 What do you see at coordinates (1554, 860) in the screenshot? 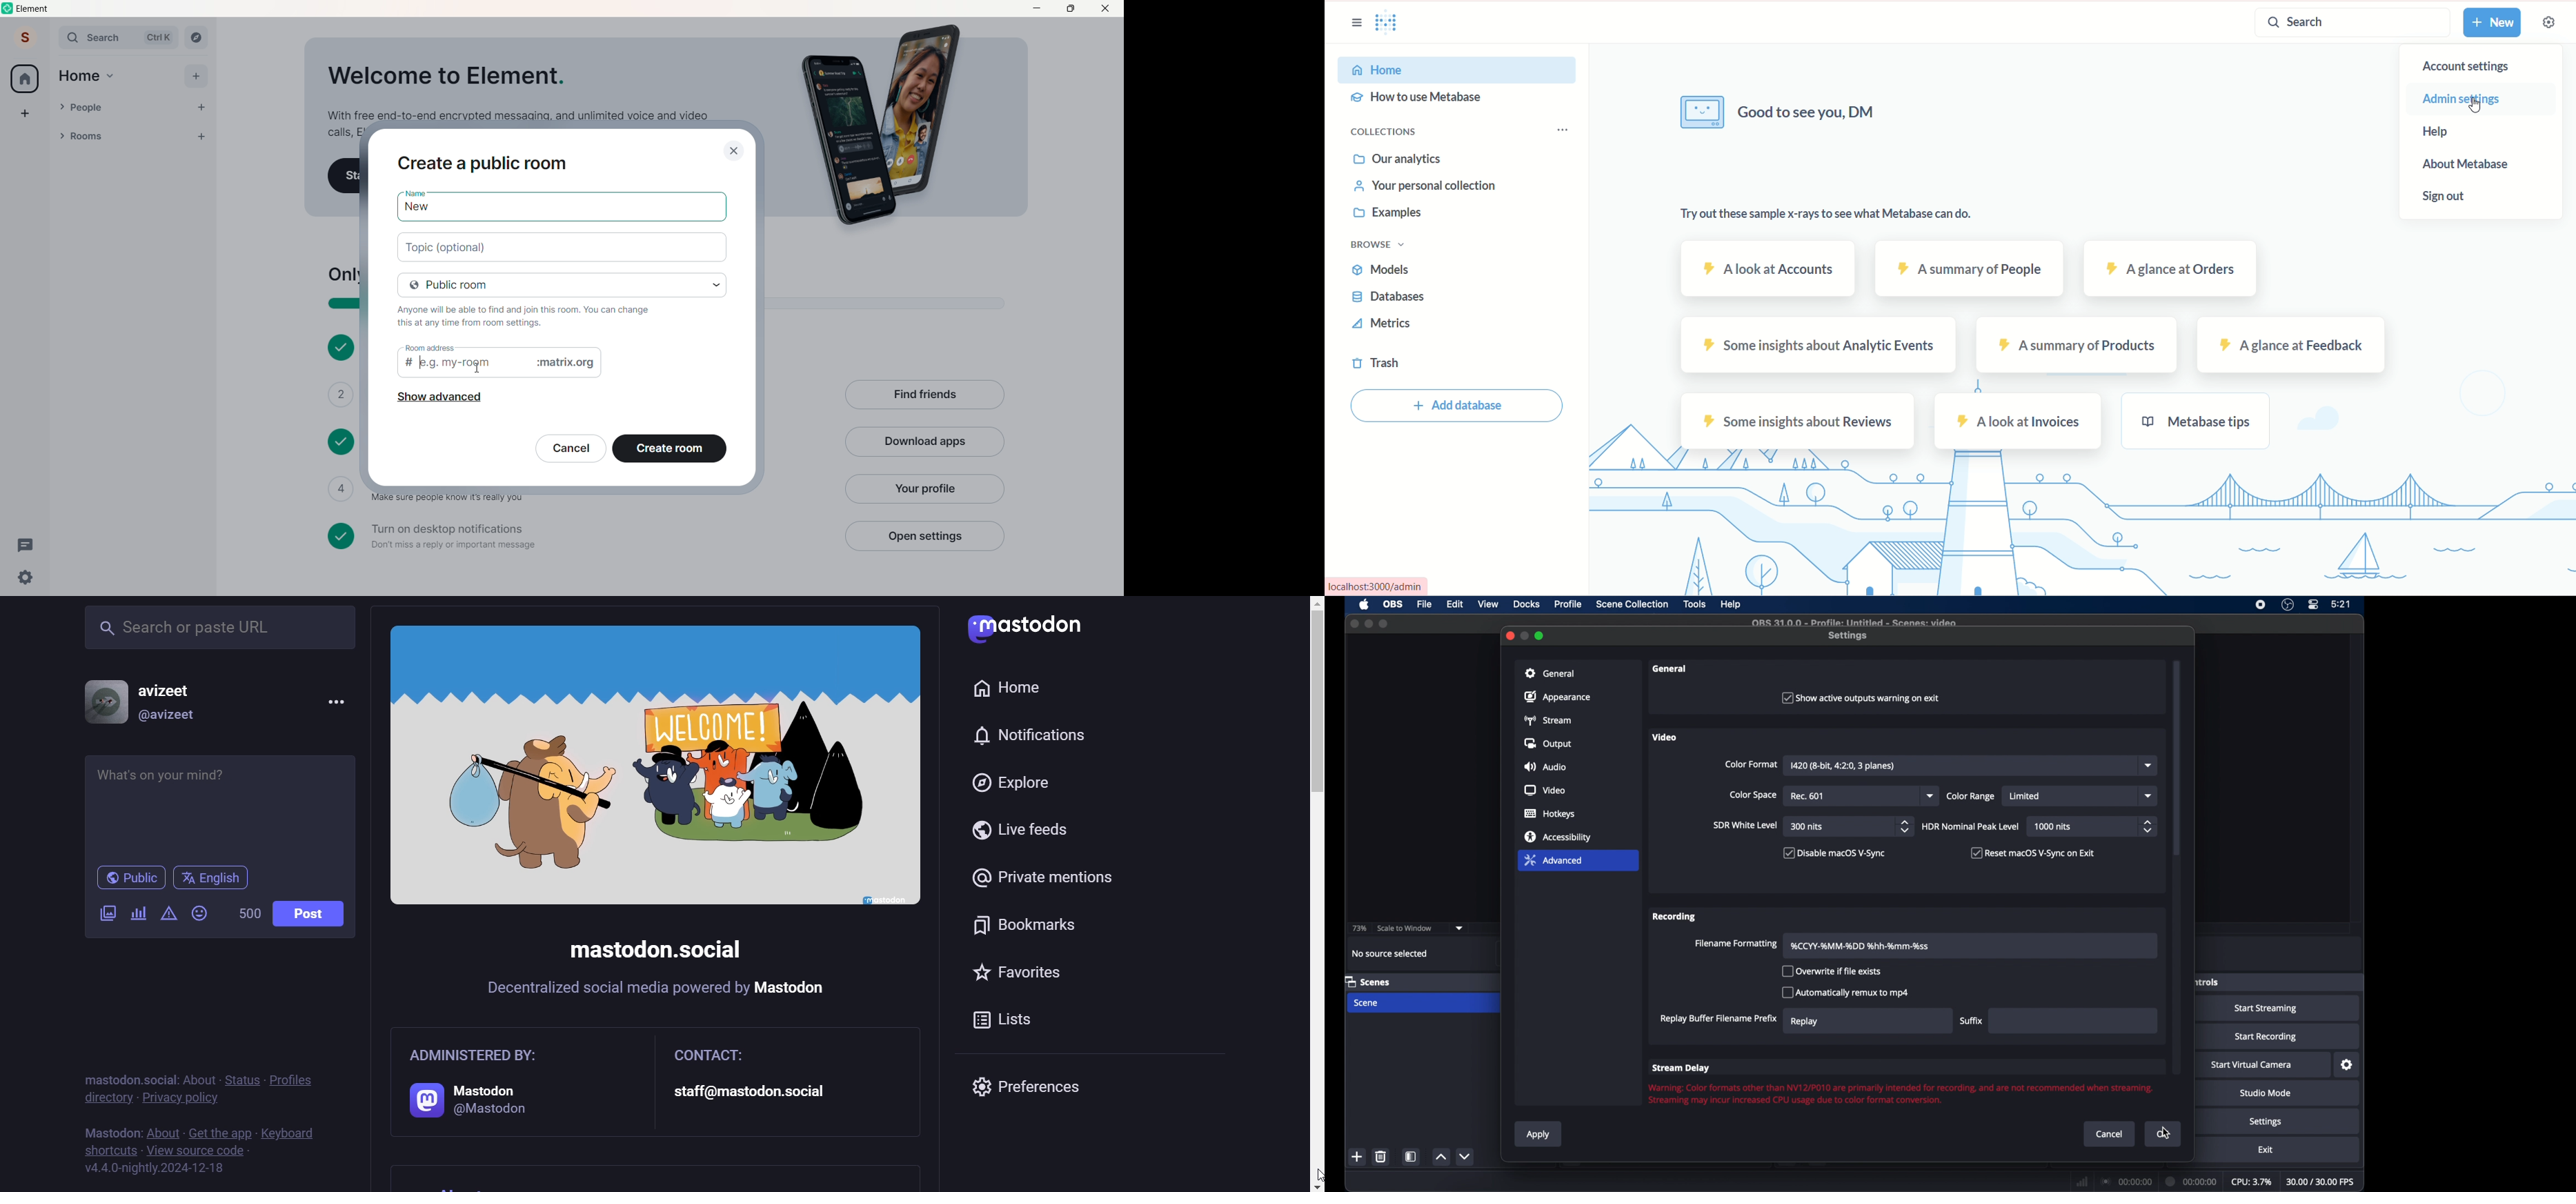
I see `advanced` at bounding box center [1554, 860].